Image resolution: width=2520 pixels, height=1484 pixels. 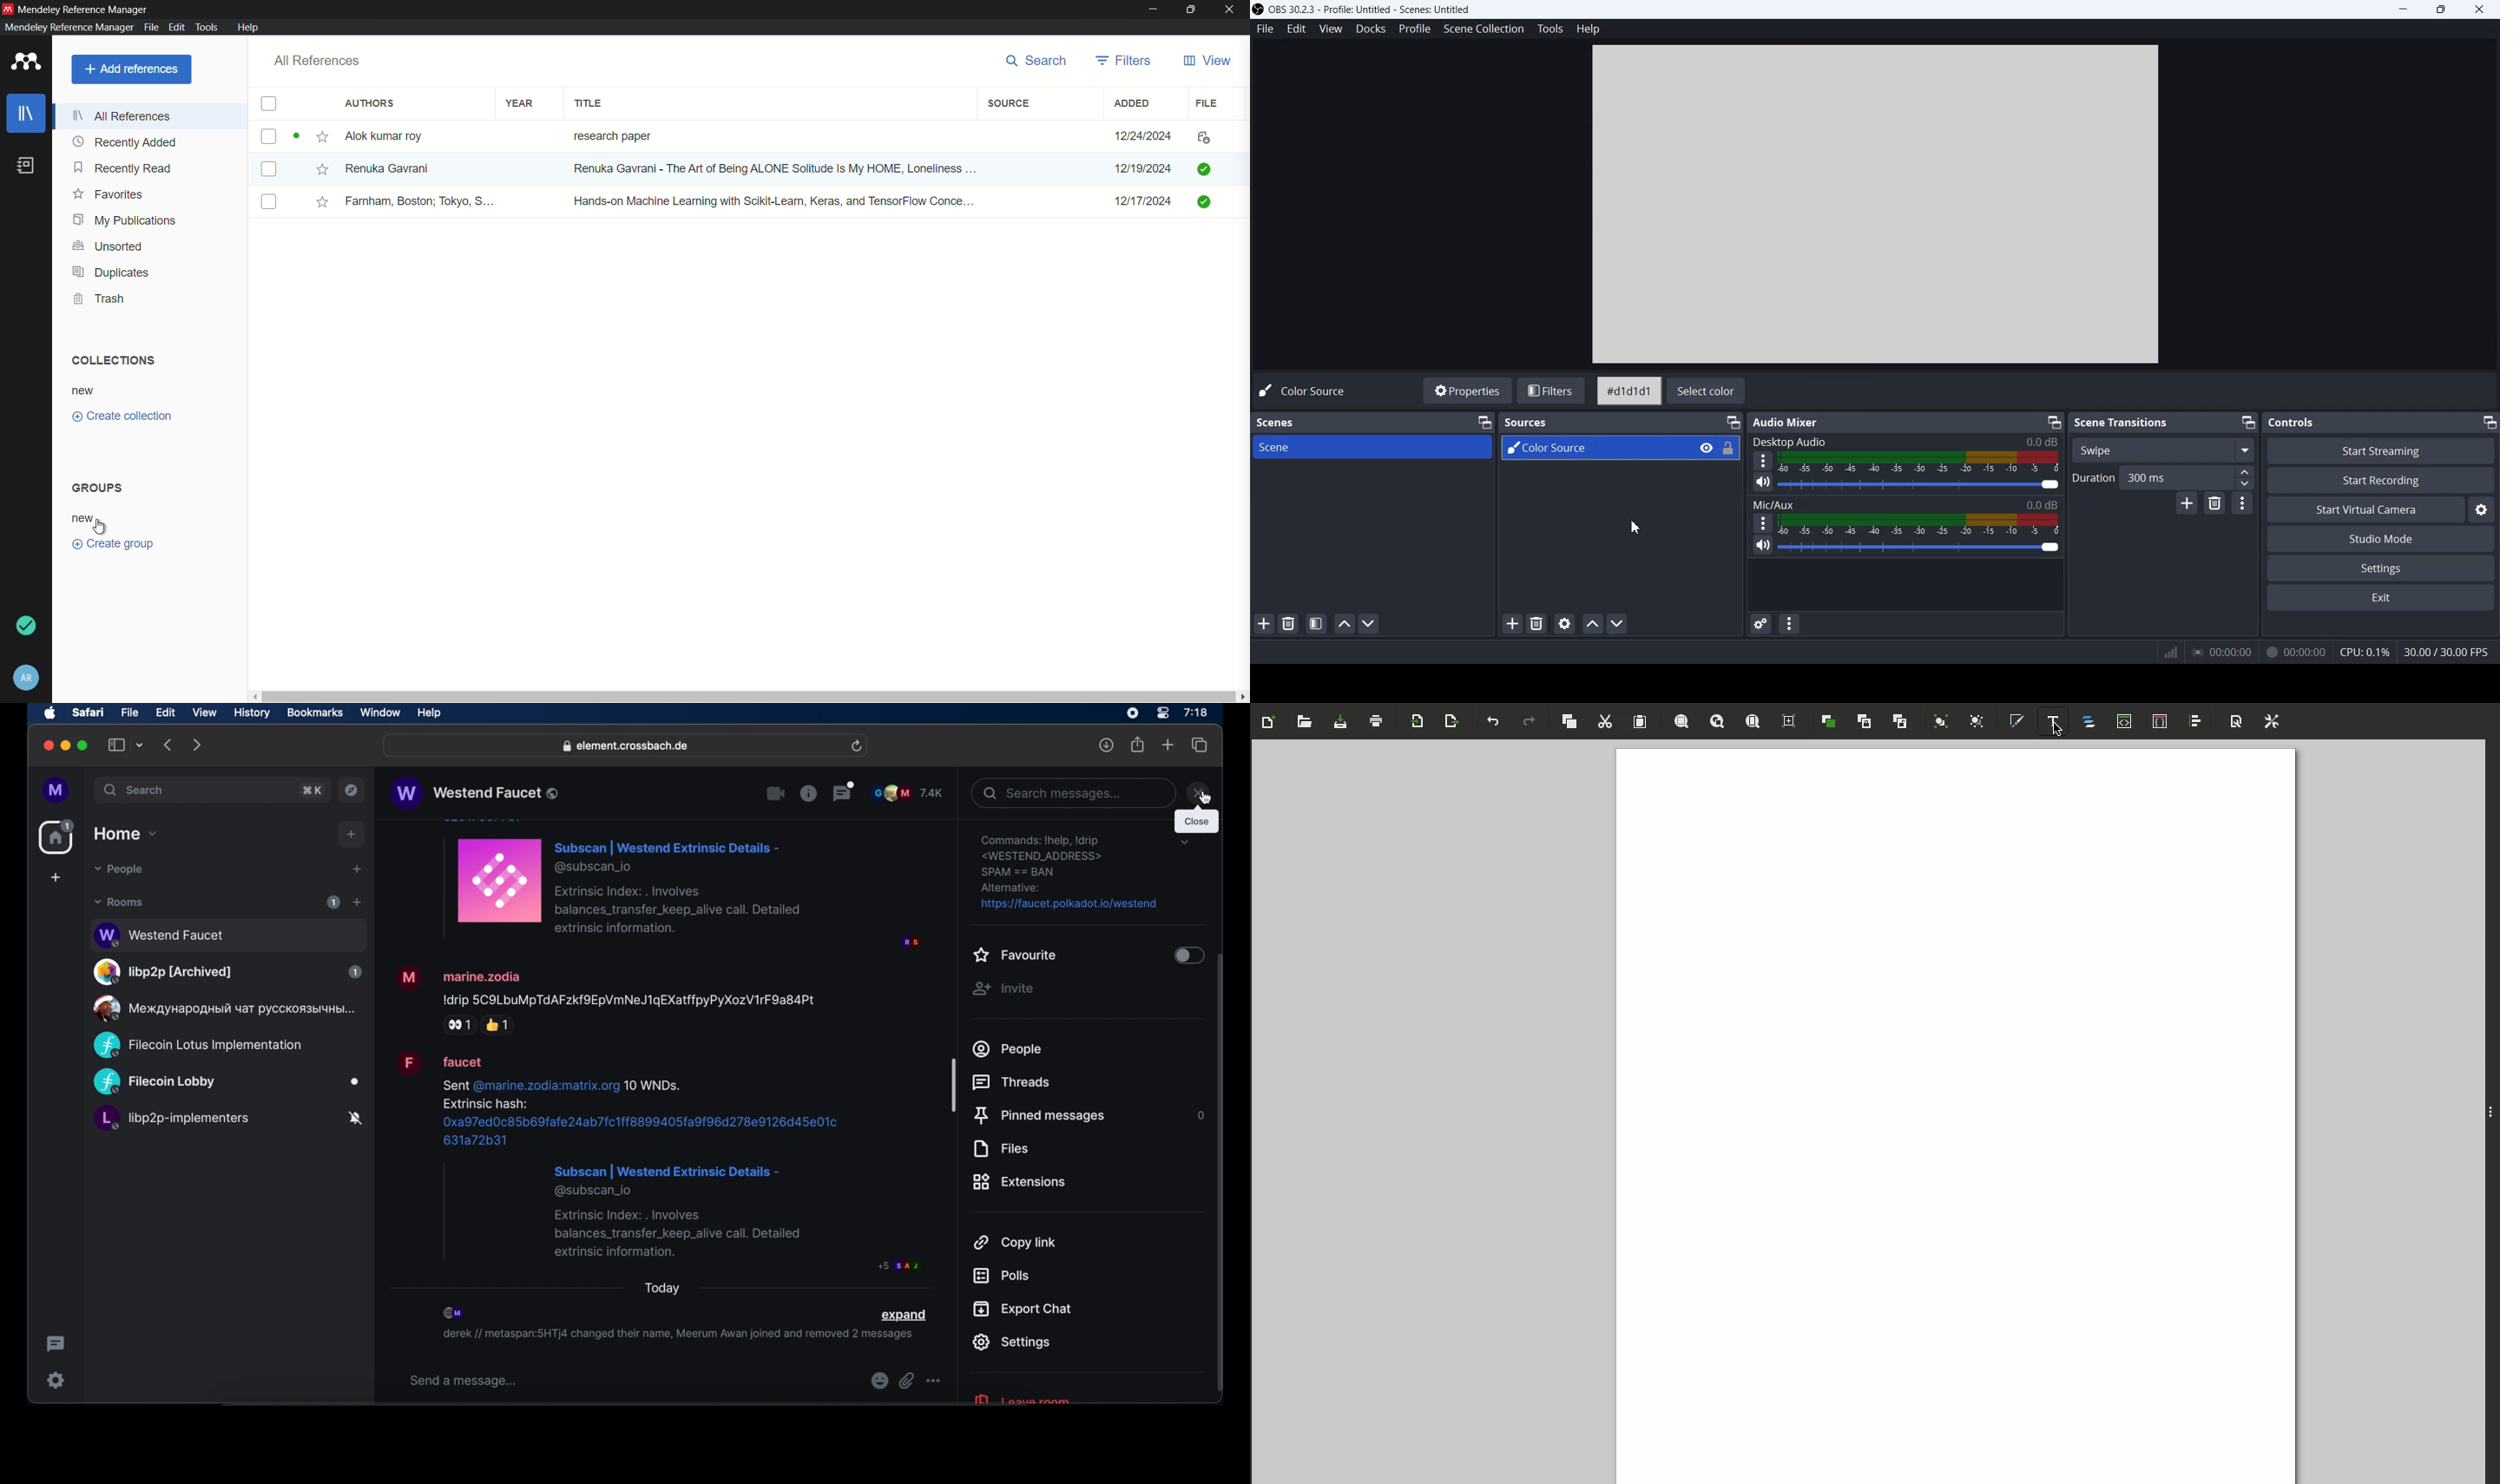 What do you see at coordinates (1829, 722) in the screenshot?
I see `Duplicate` at bounding box center [1829, 722].